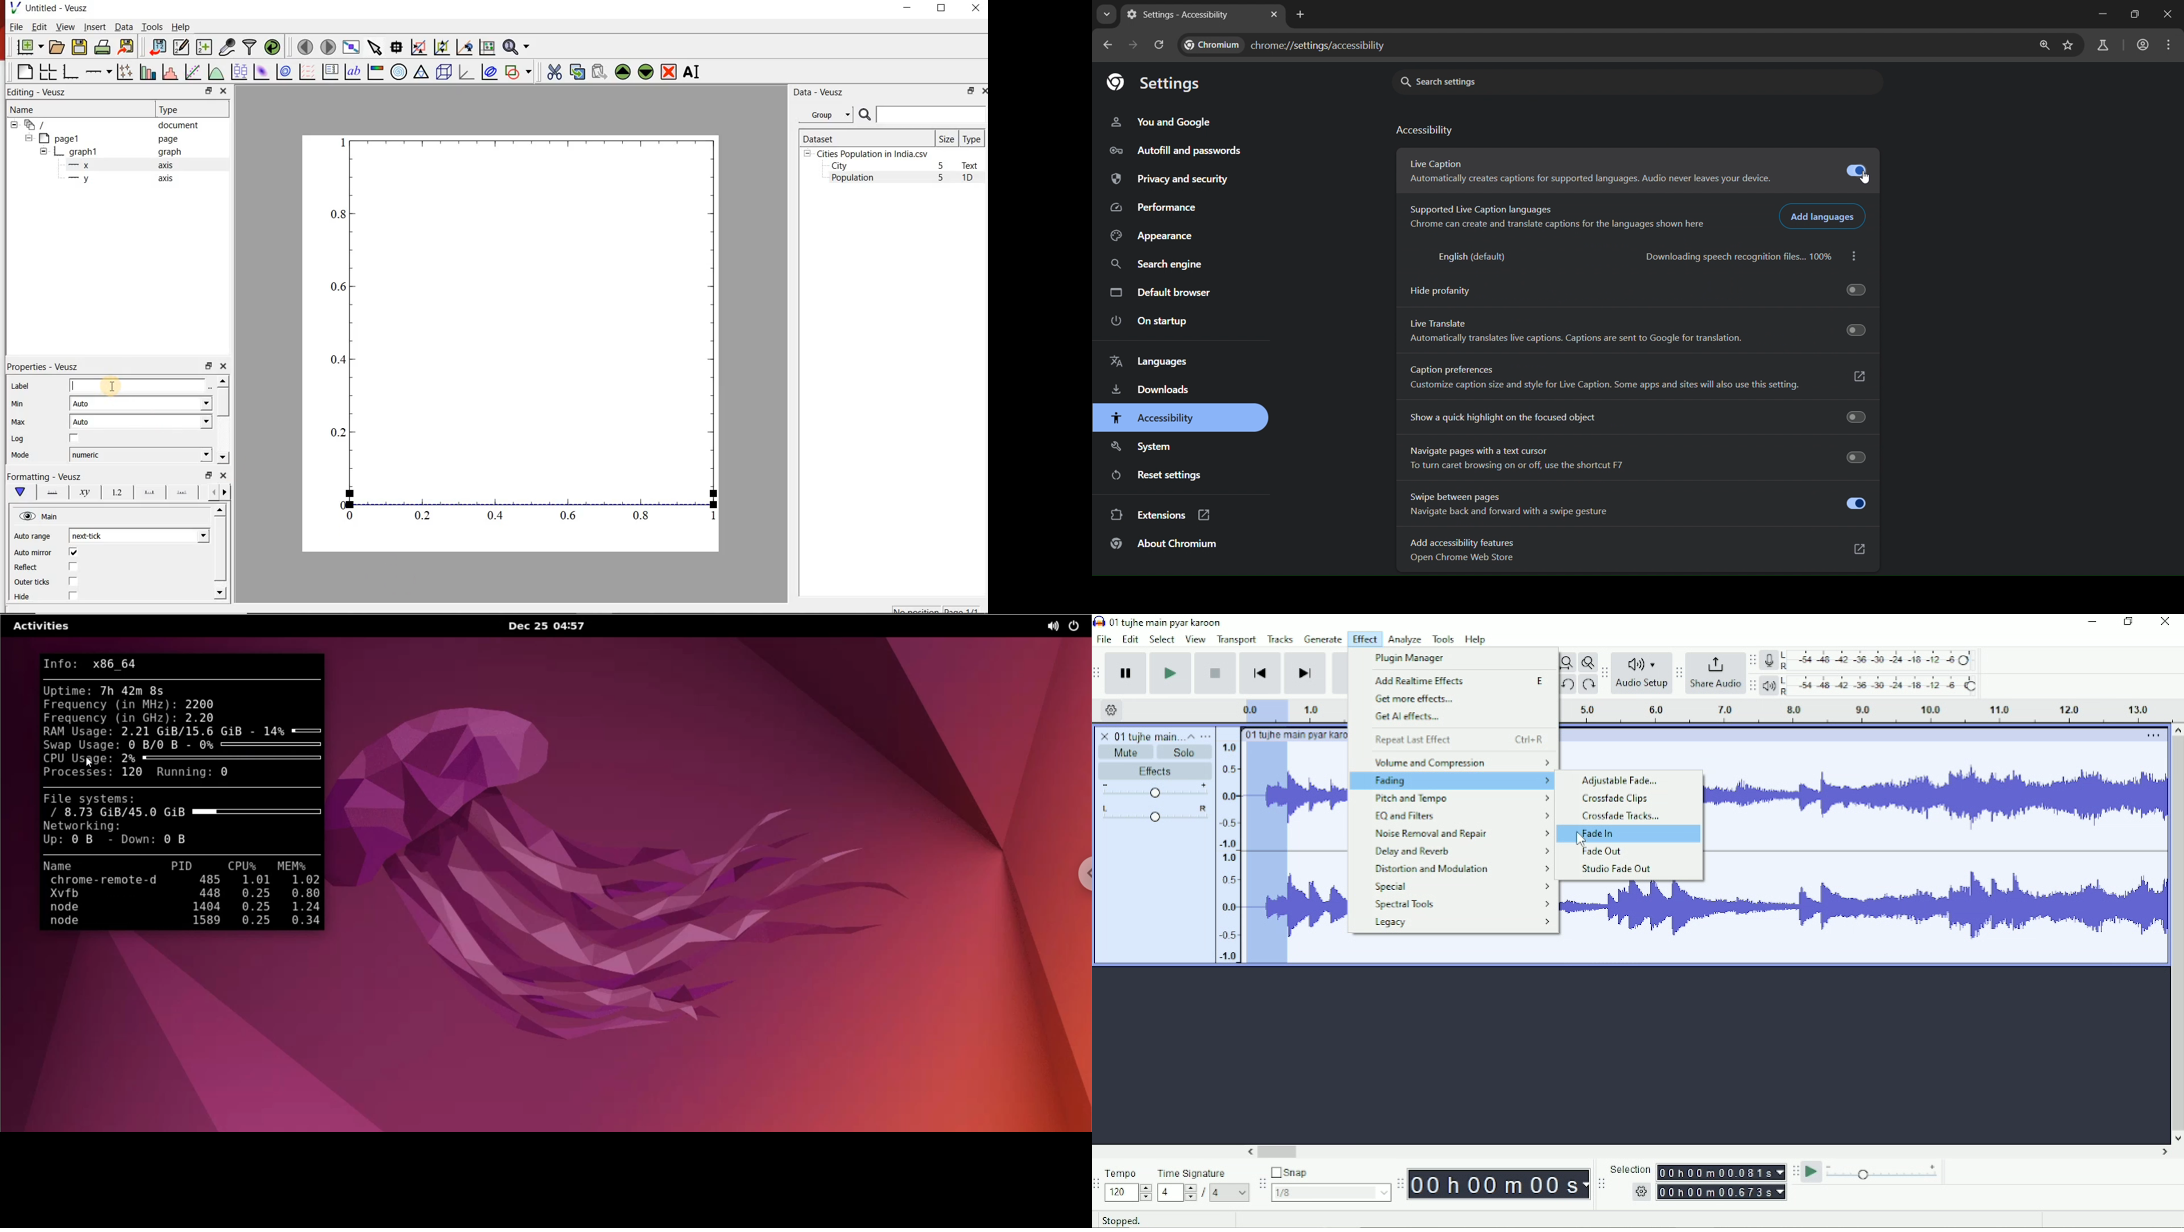  What do you see at coordinates (1461, 852) in the screenshot?
I see `Delay and Reverb` at bounding box center [1461, 852].